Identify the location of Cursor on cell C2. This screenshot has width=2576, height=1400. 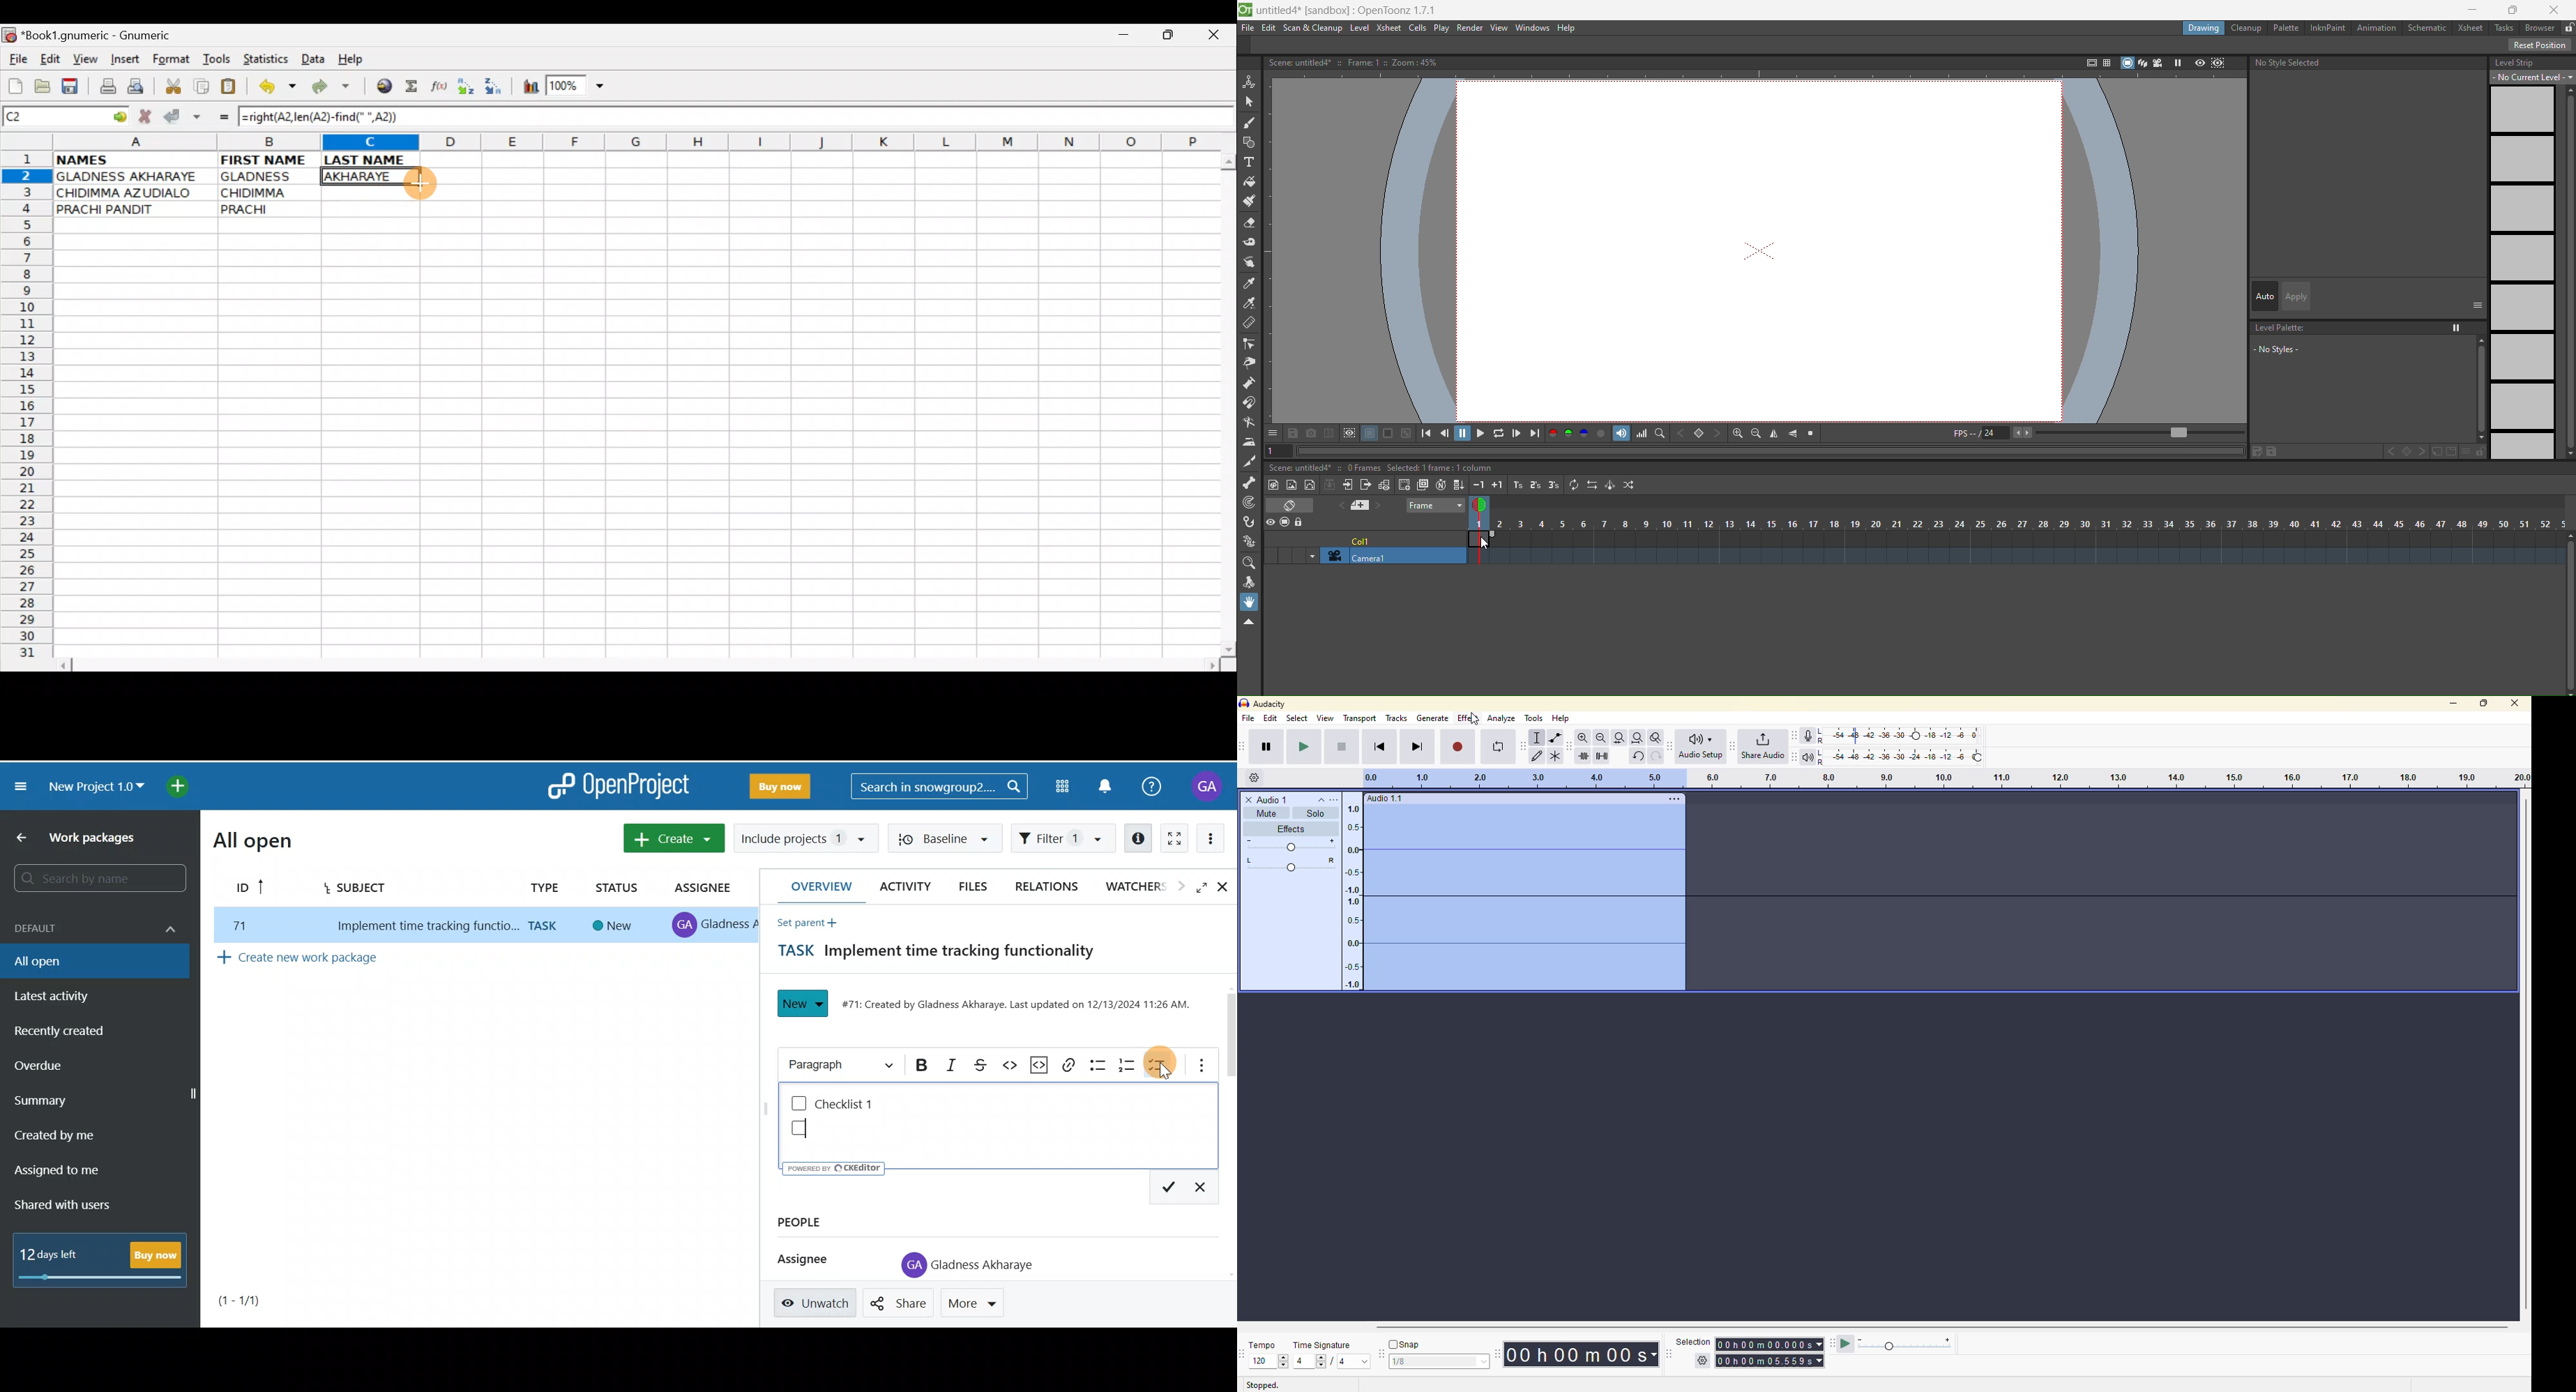
(417, 179).